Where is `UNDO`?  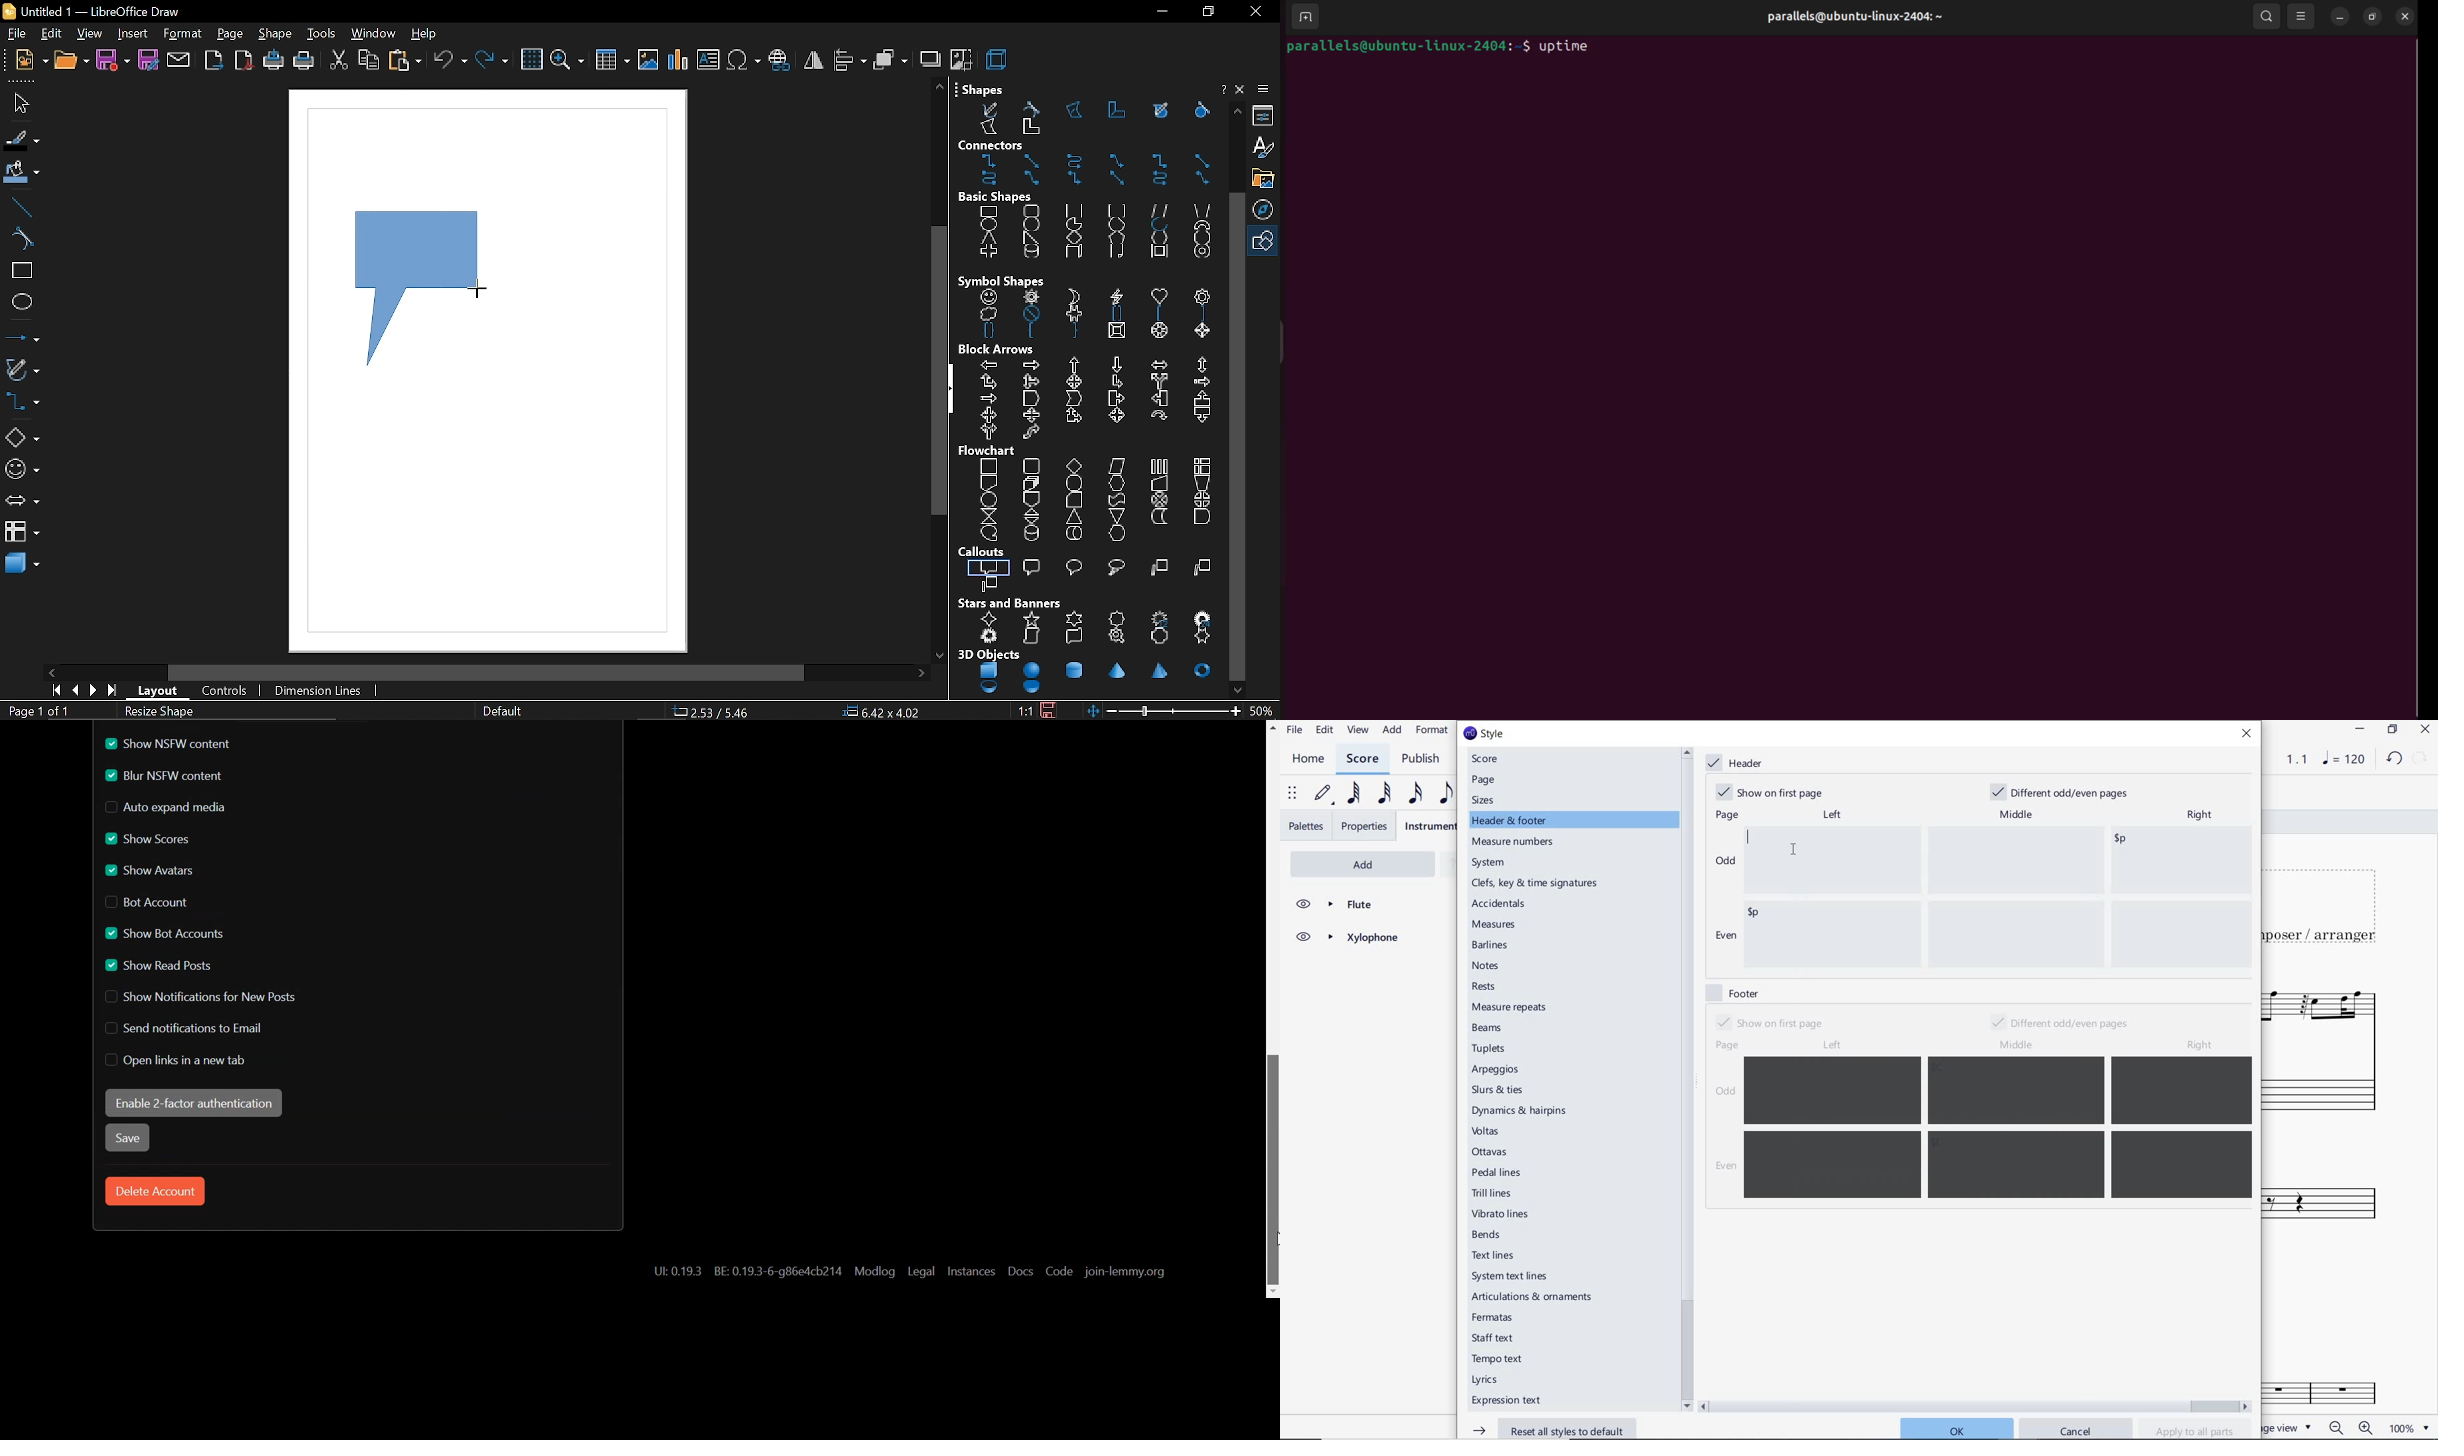
UNDO is located at coordinates (2394, 759).